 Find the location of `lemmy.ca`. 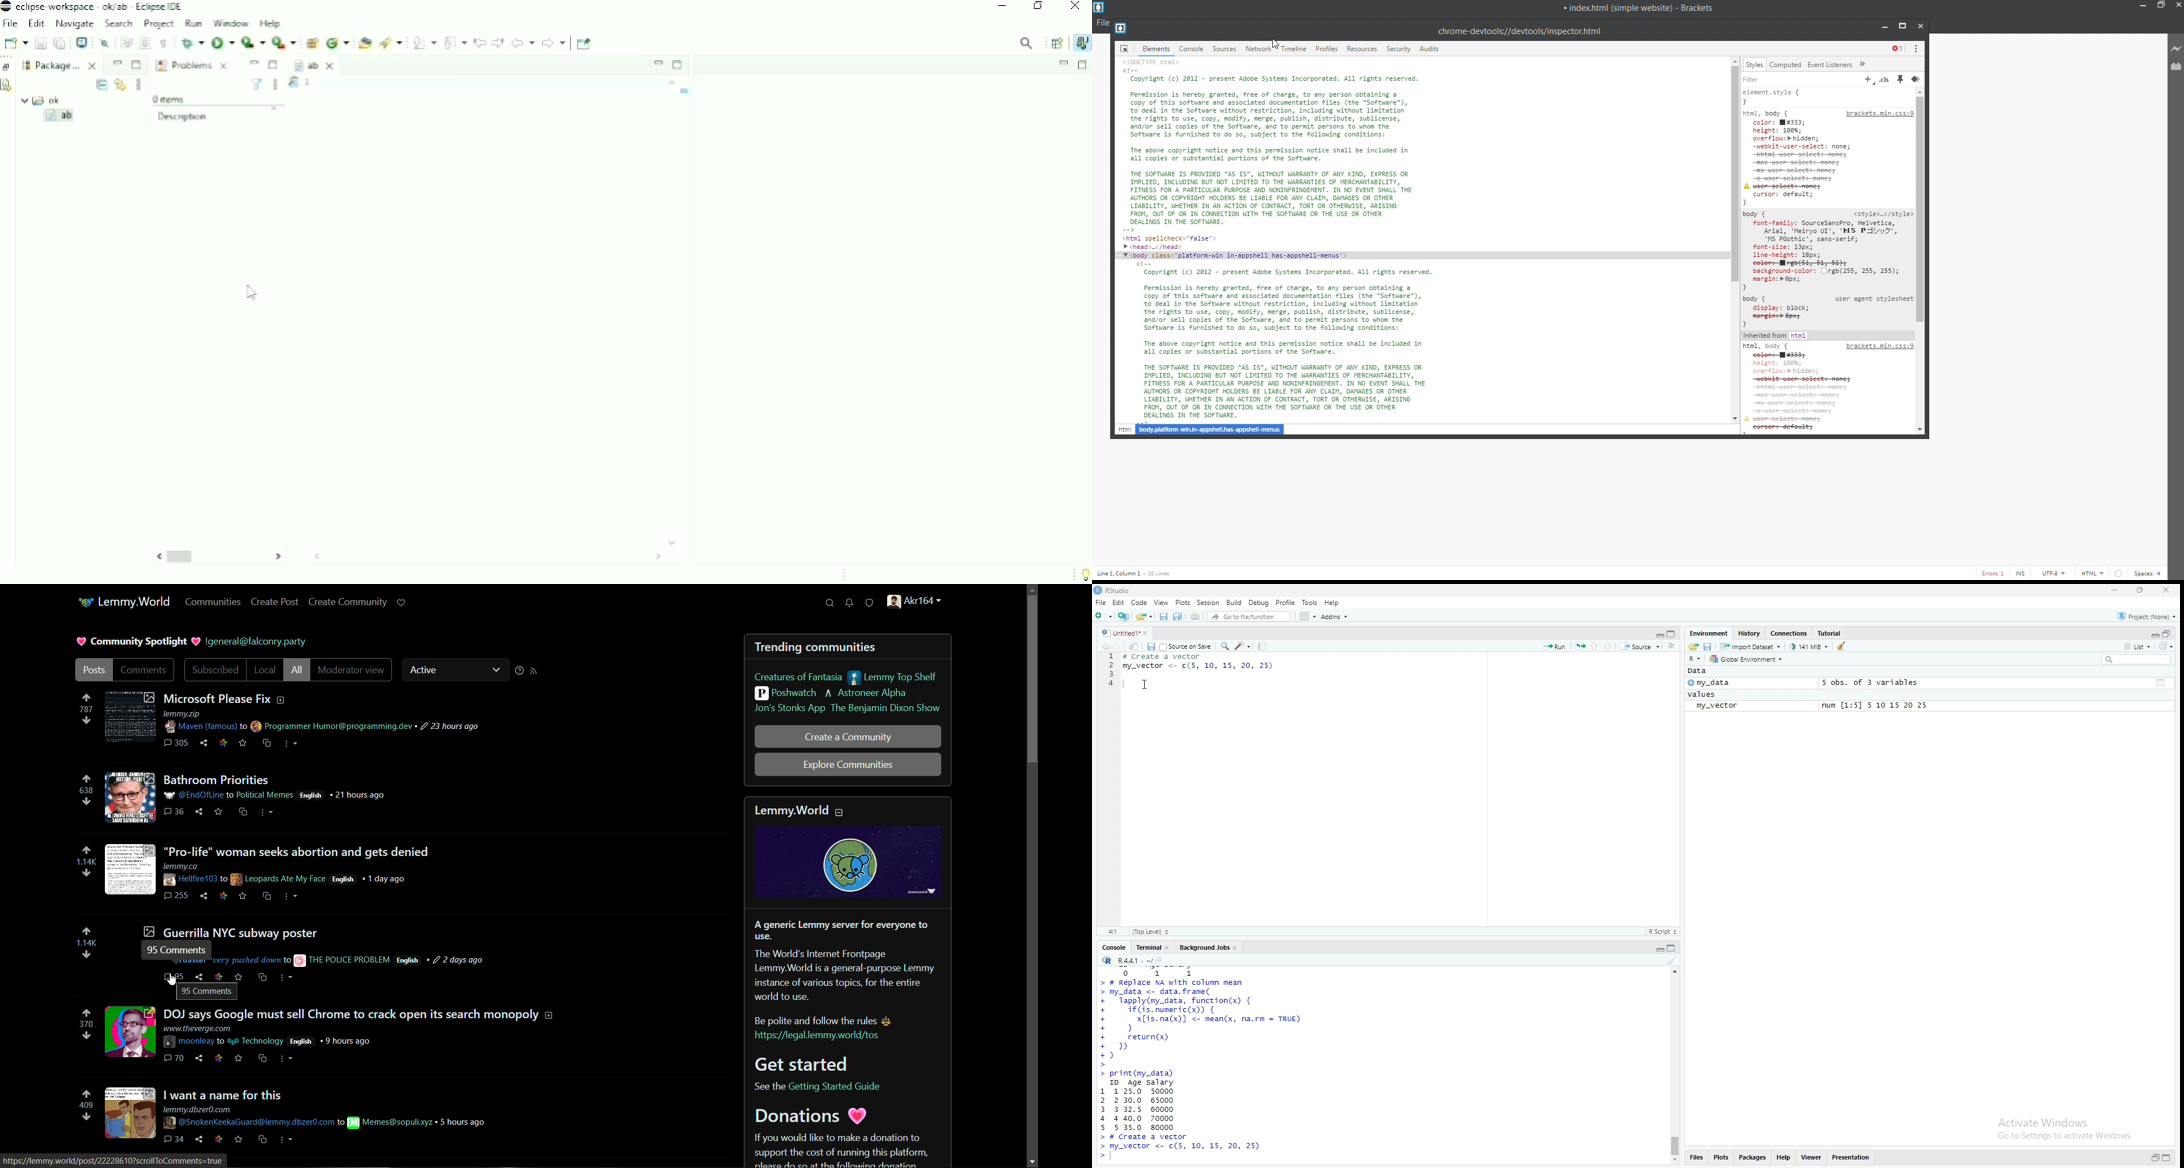

lemmy.ca is located at coordinates (191, 865).